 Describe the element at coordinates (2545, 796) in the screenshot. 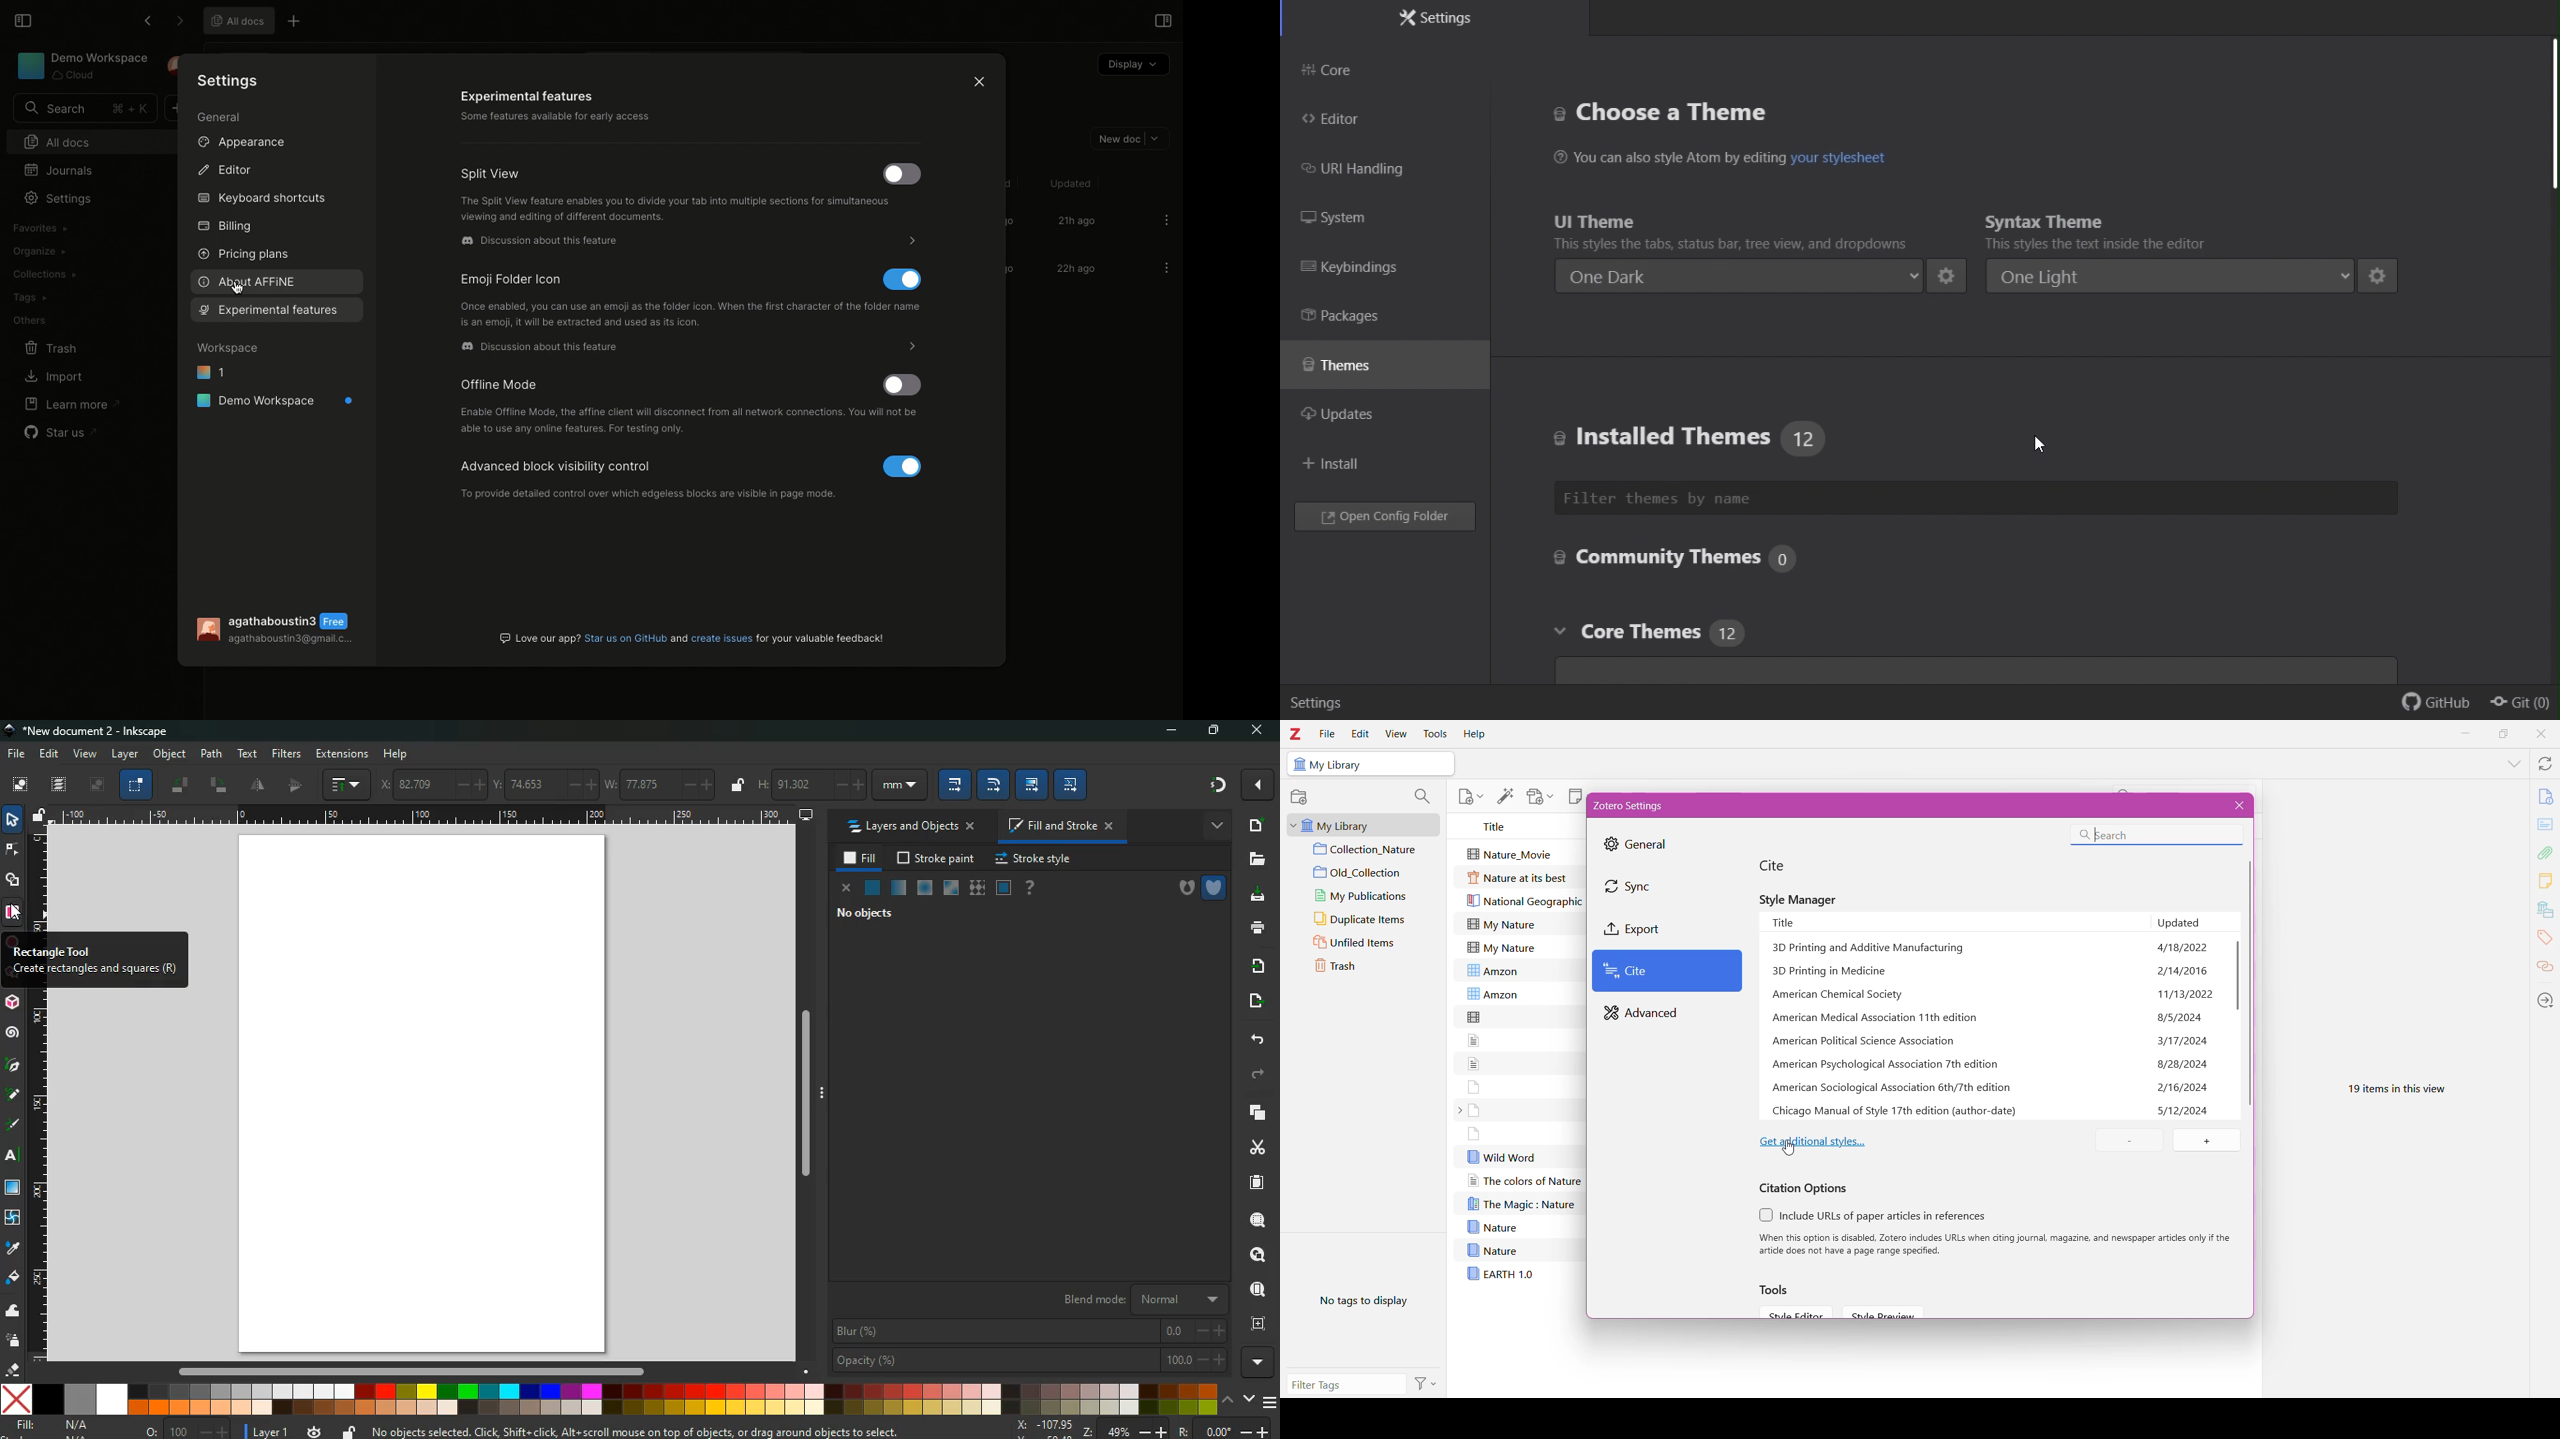

I see `Info` at that location.